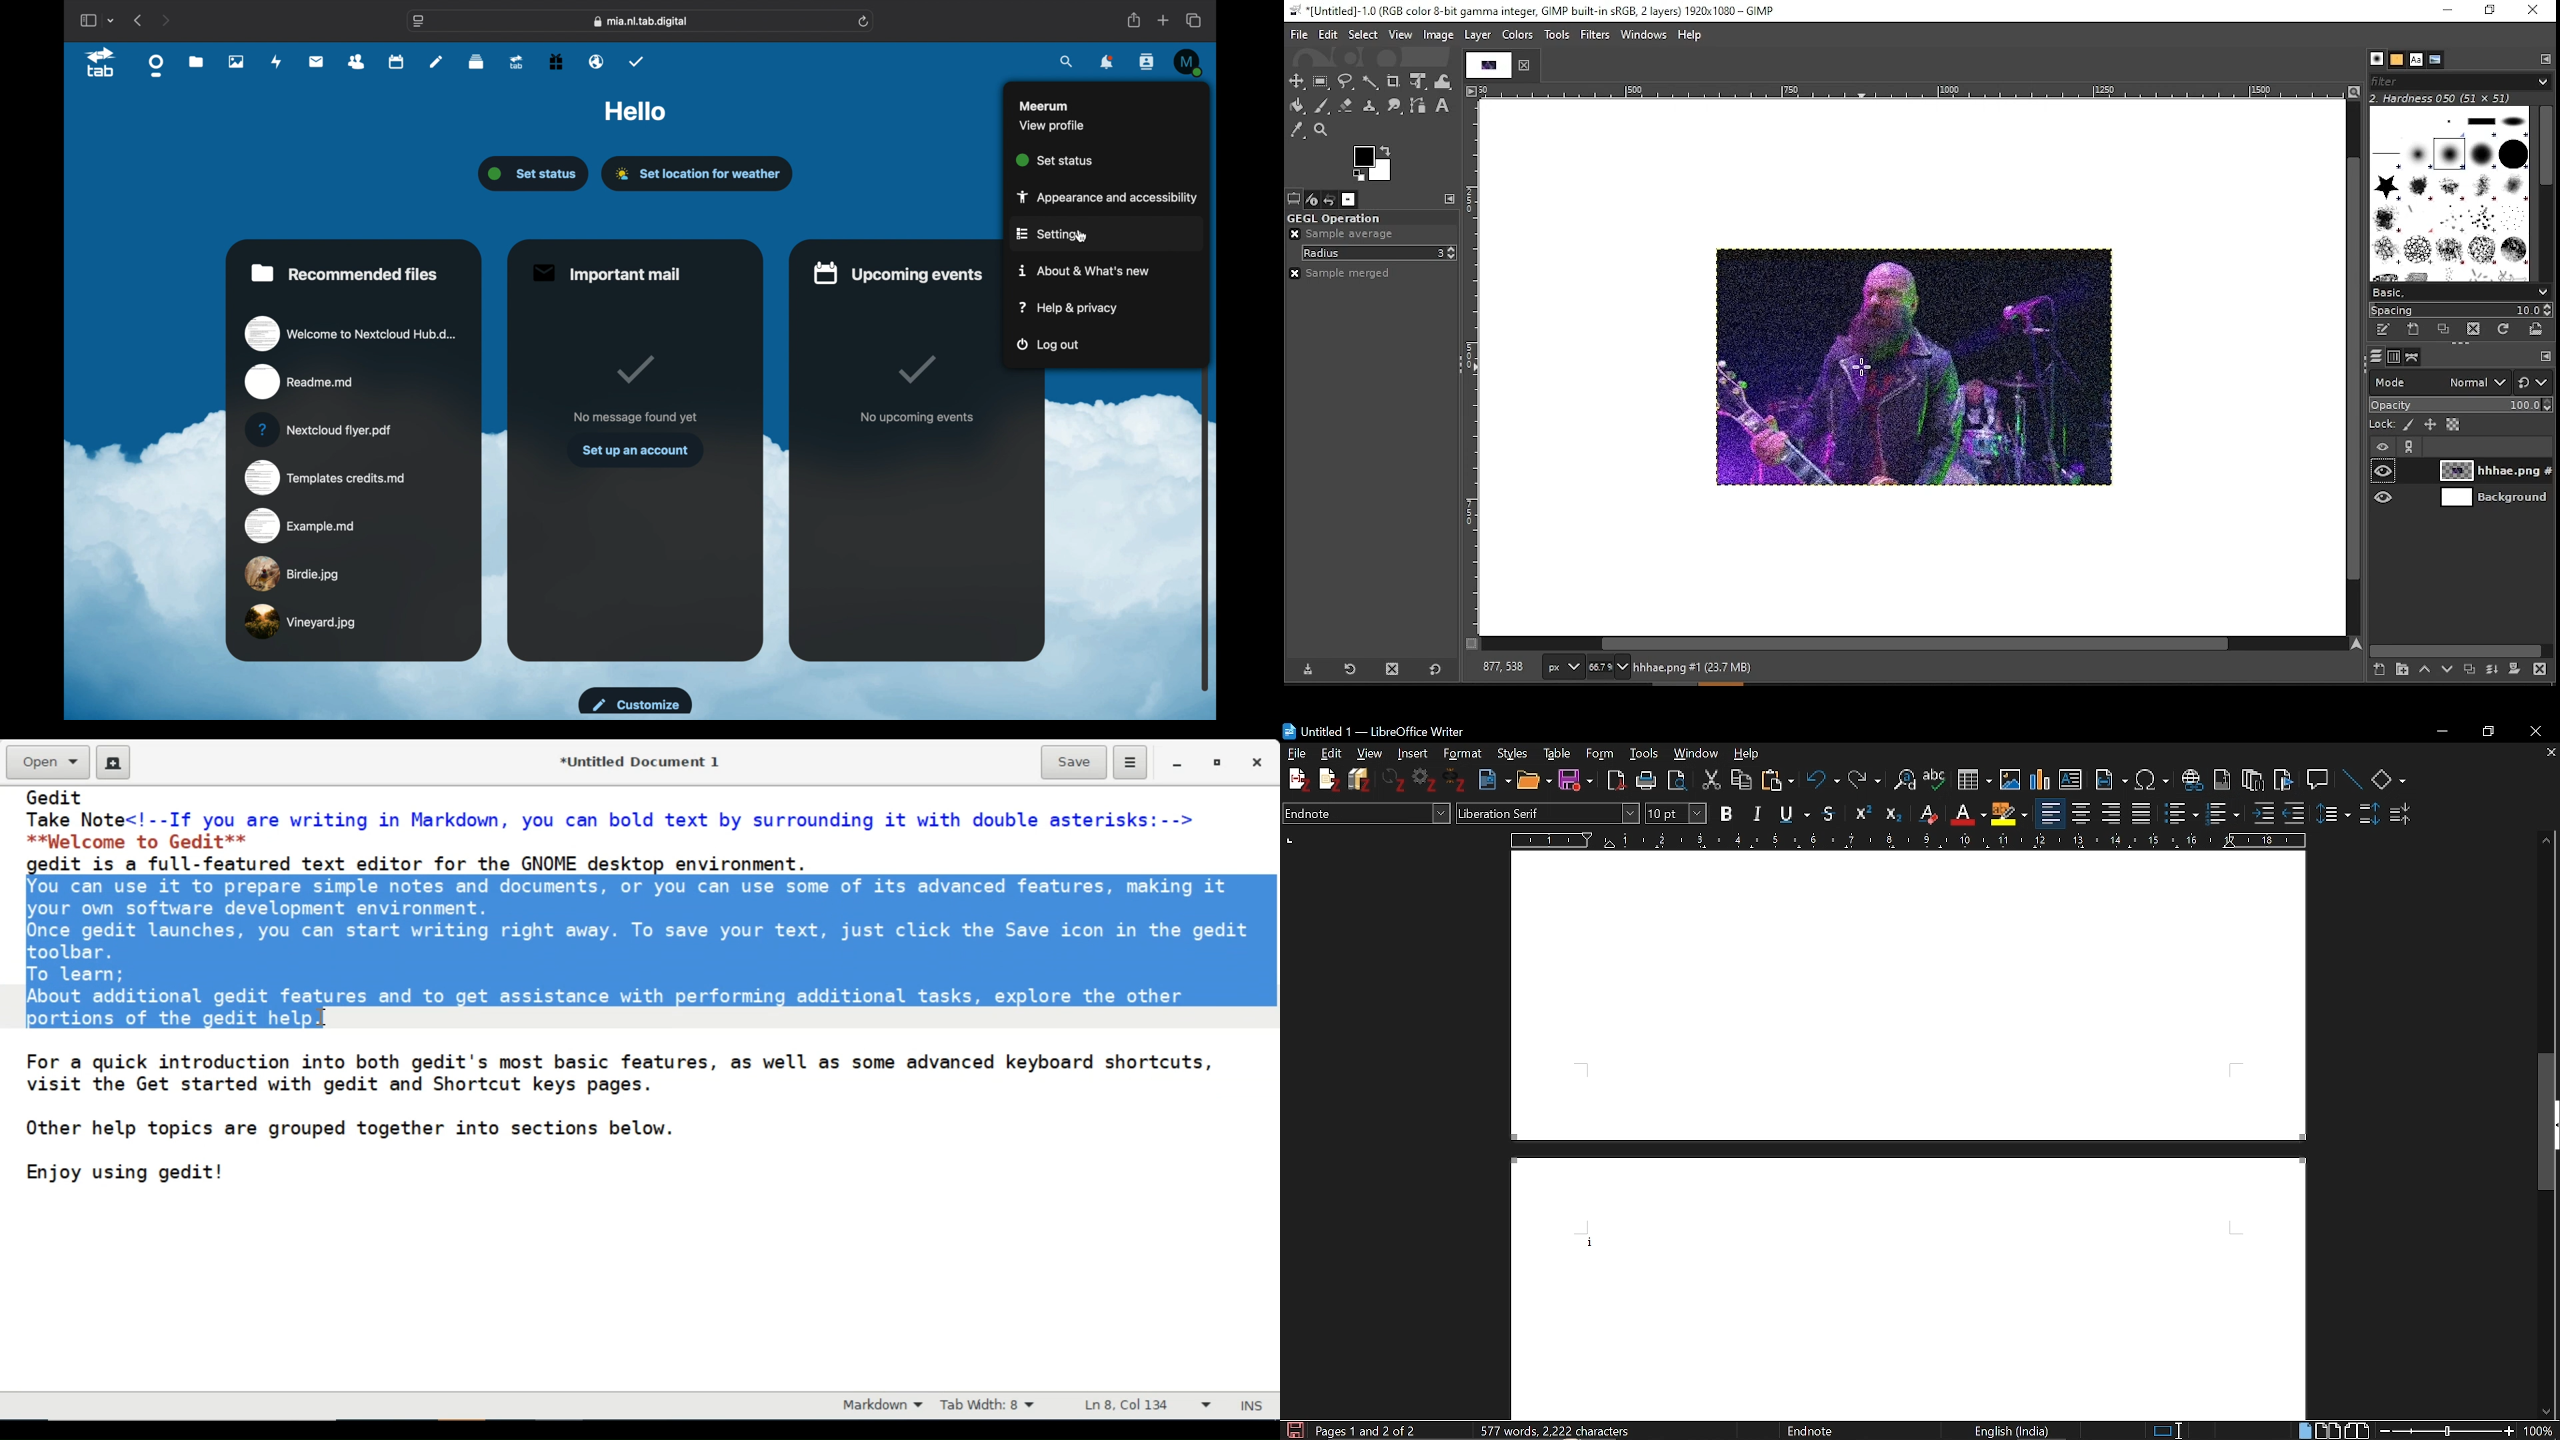 This screenshot has height=1456, width=2576. Describe the element at coordinates (1865, 781) in the screenshot. I see `REdo` at that location.